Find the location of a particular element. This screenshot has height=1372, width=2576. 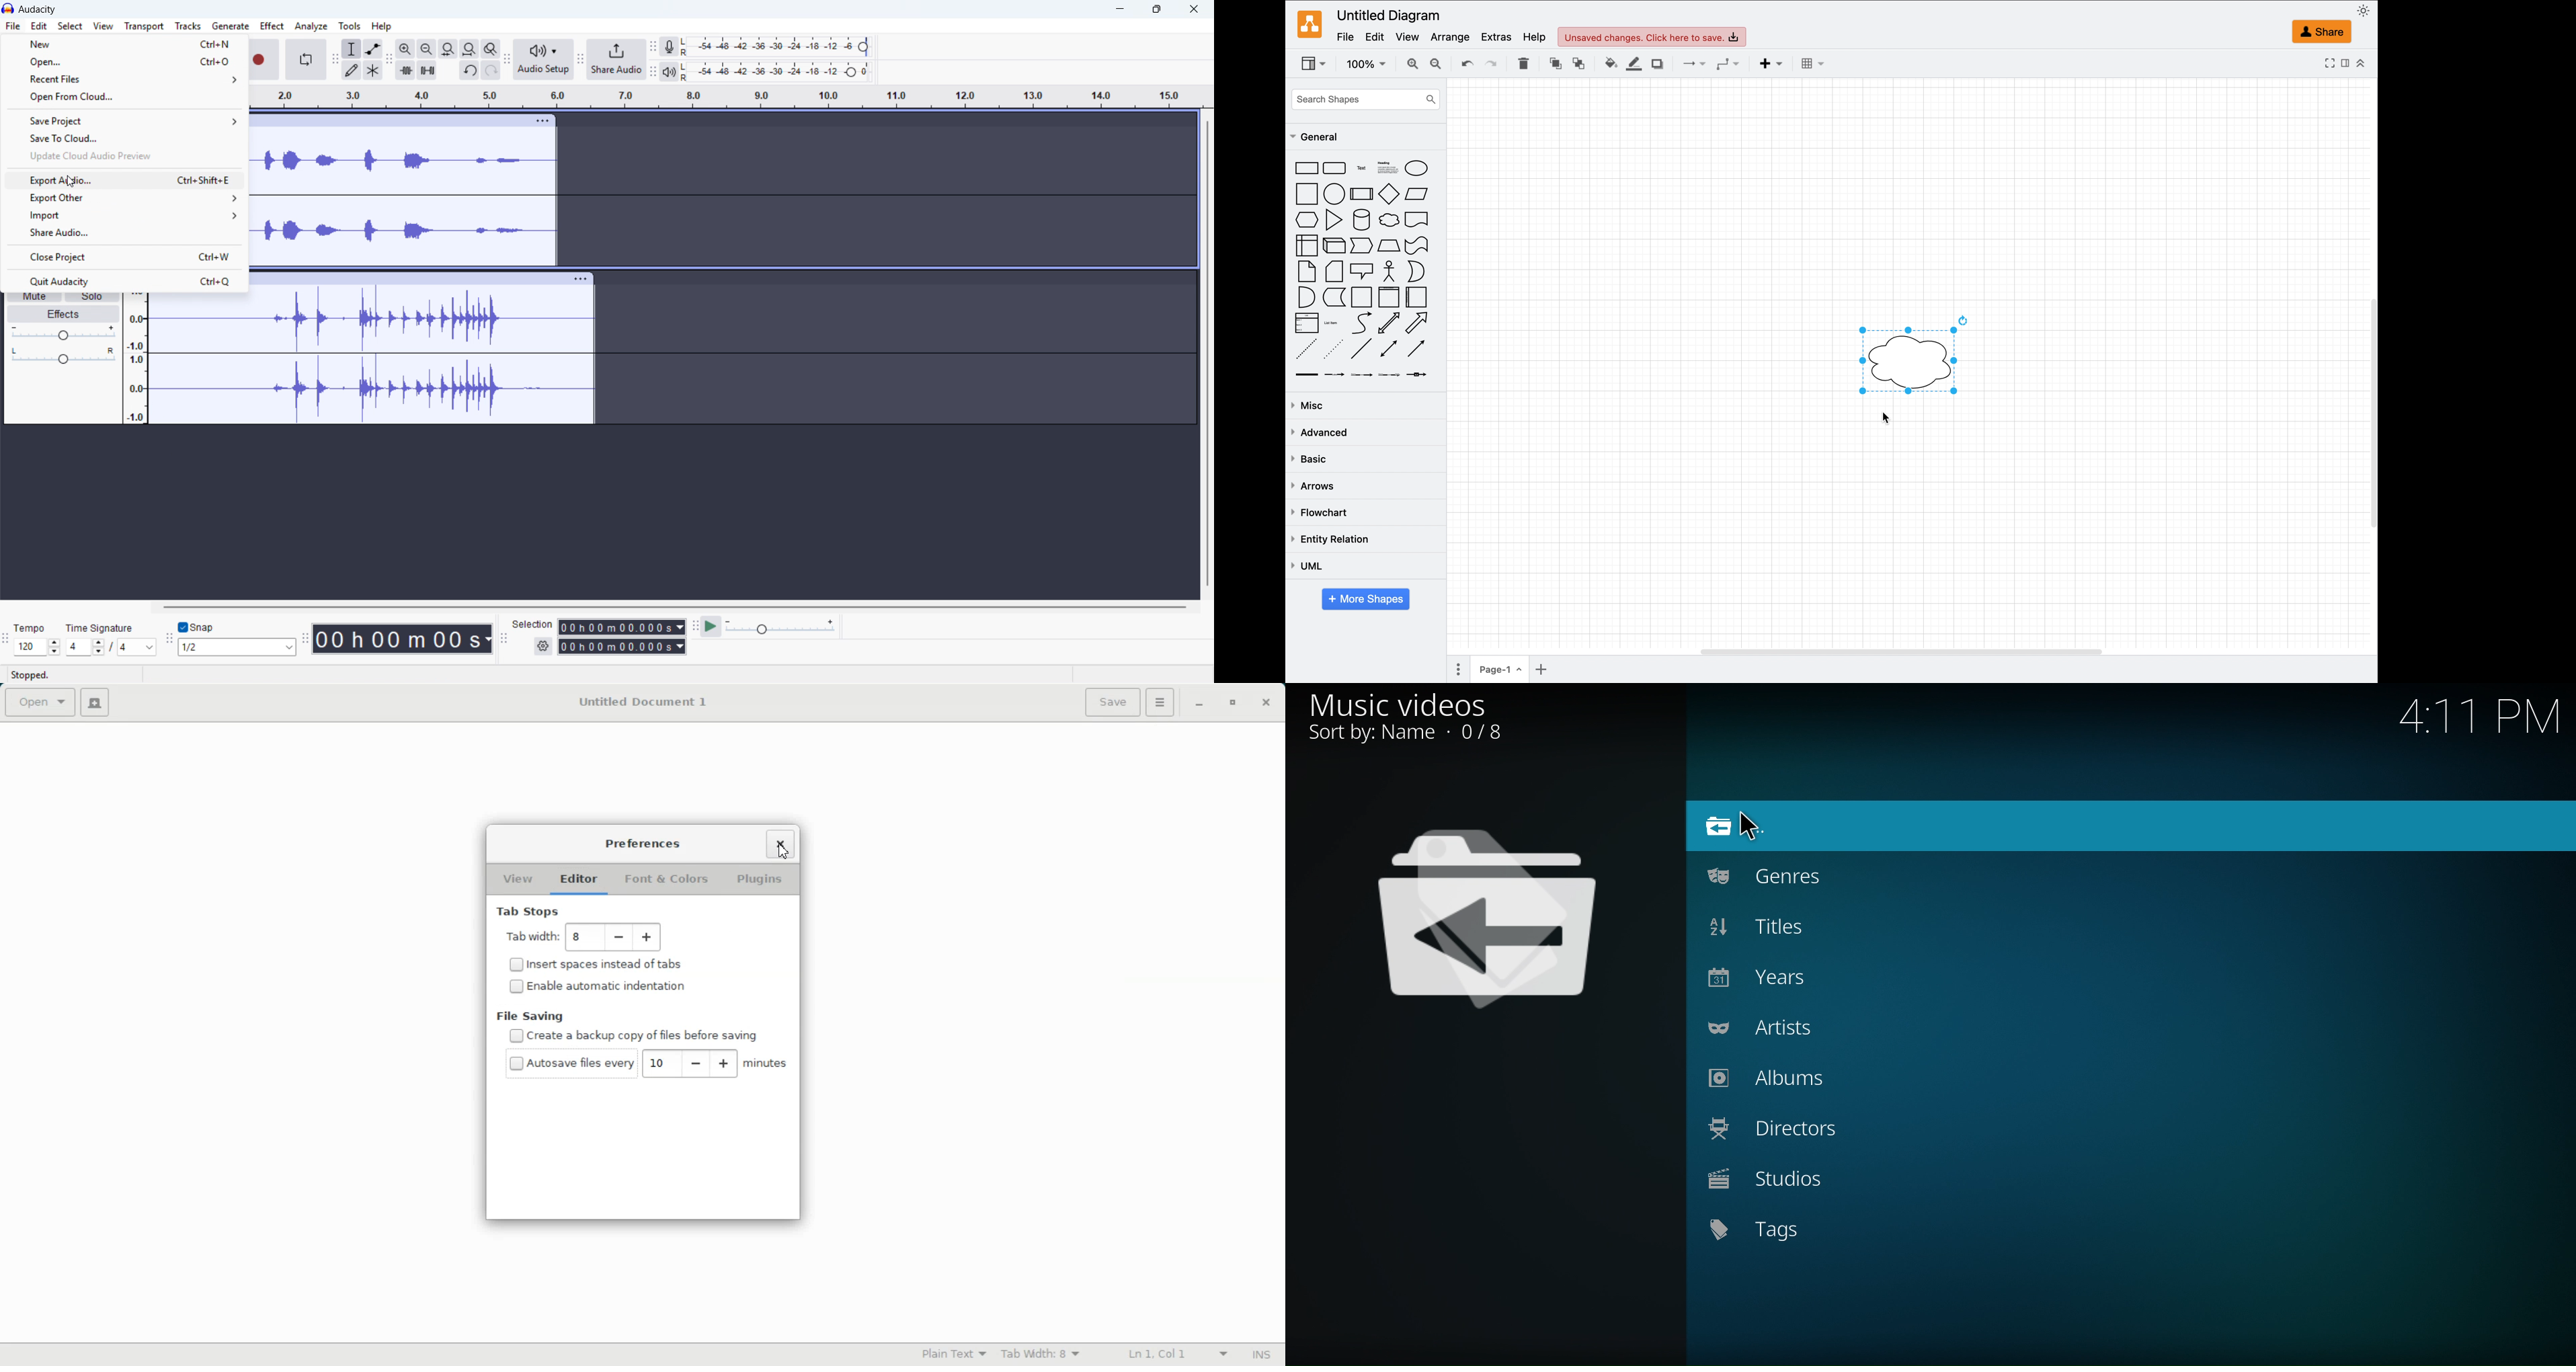

Transport  is located at coordinates (145, 26).